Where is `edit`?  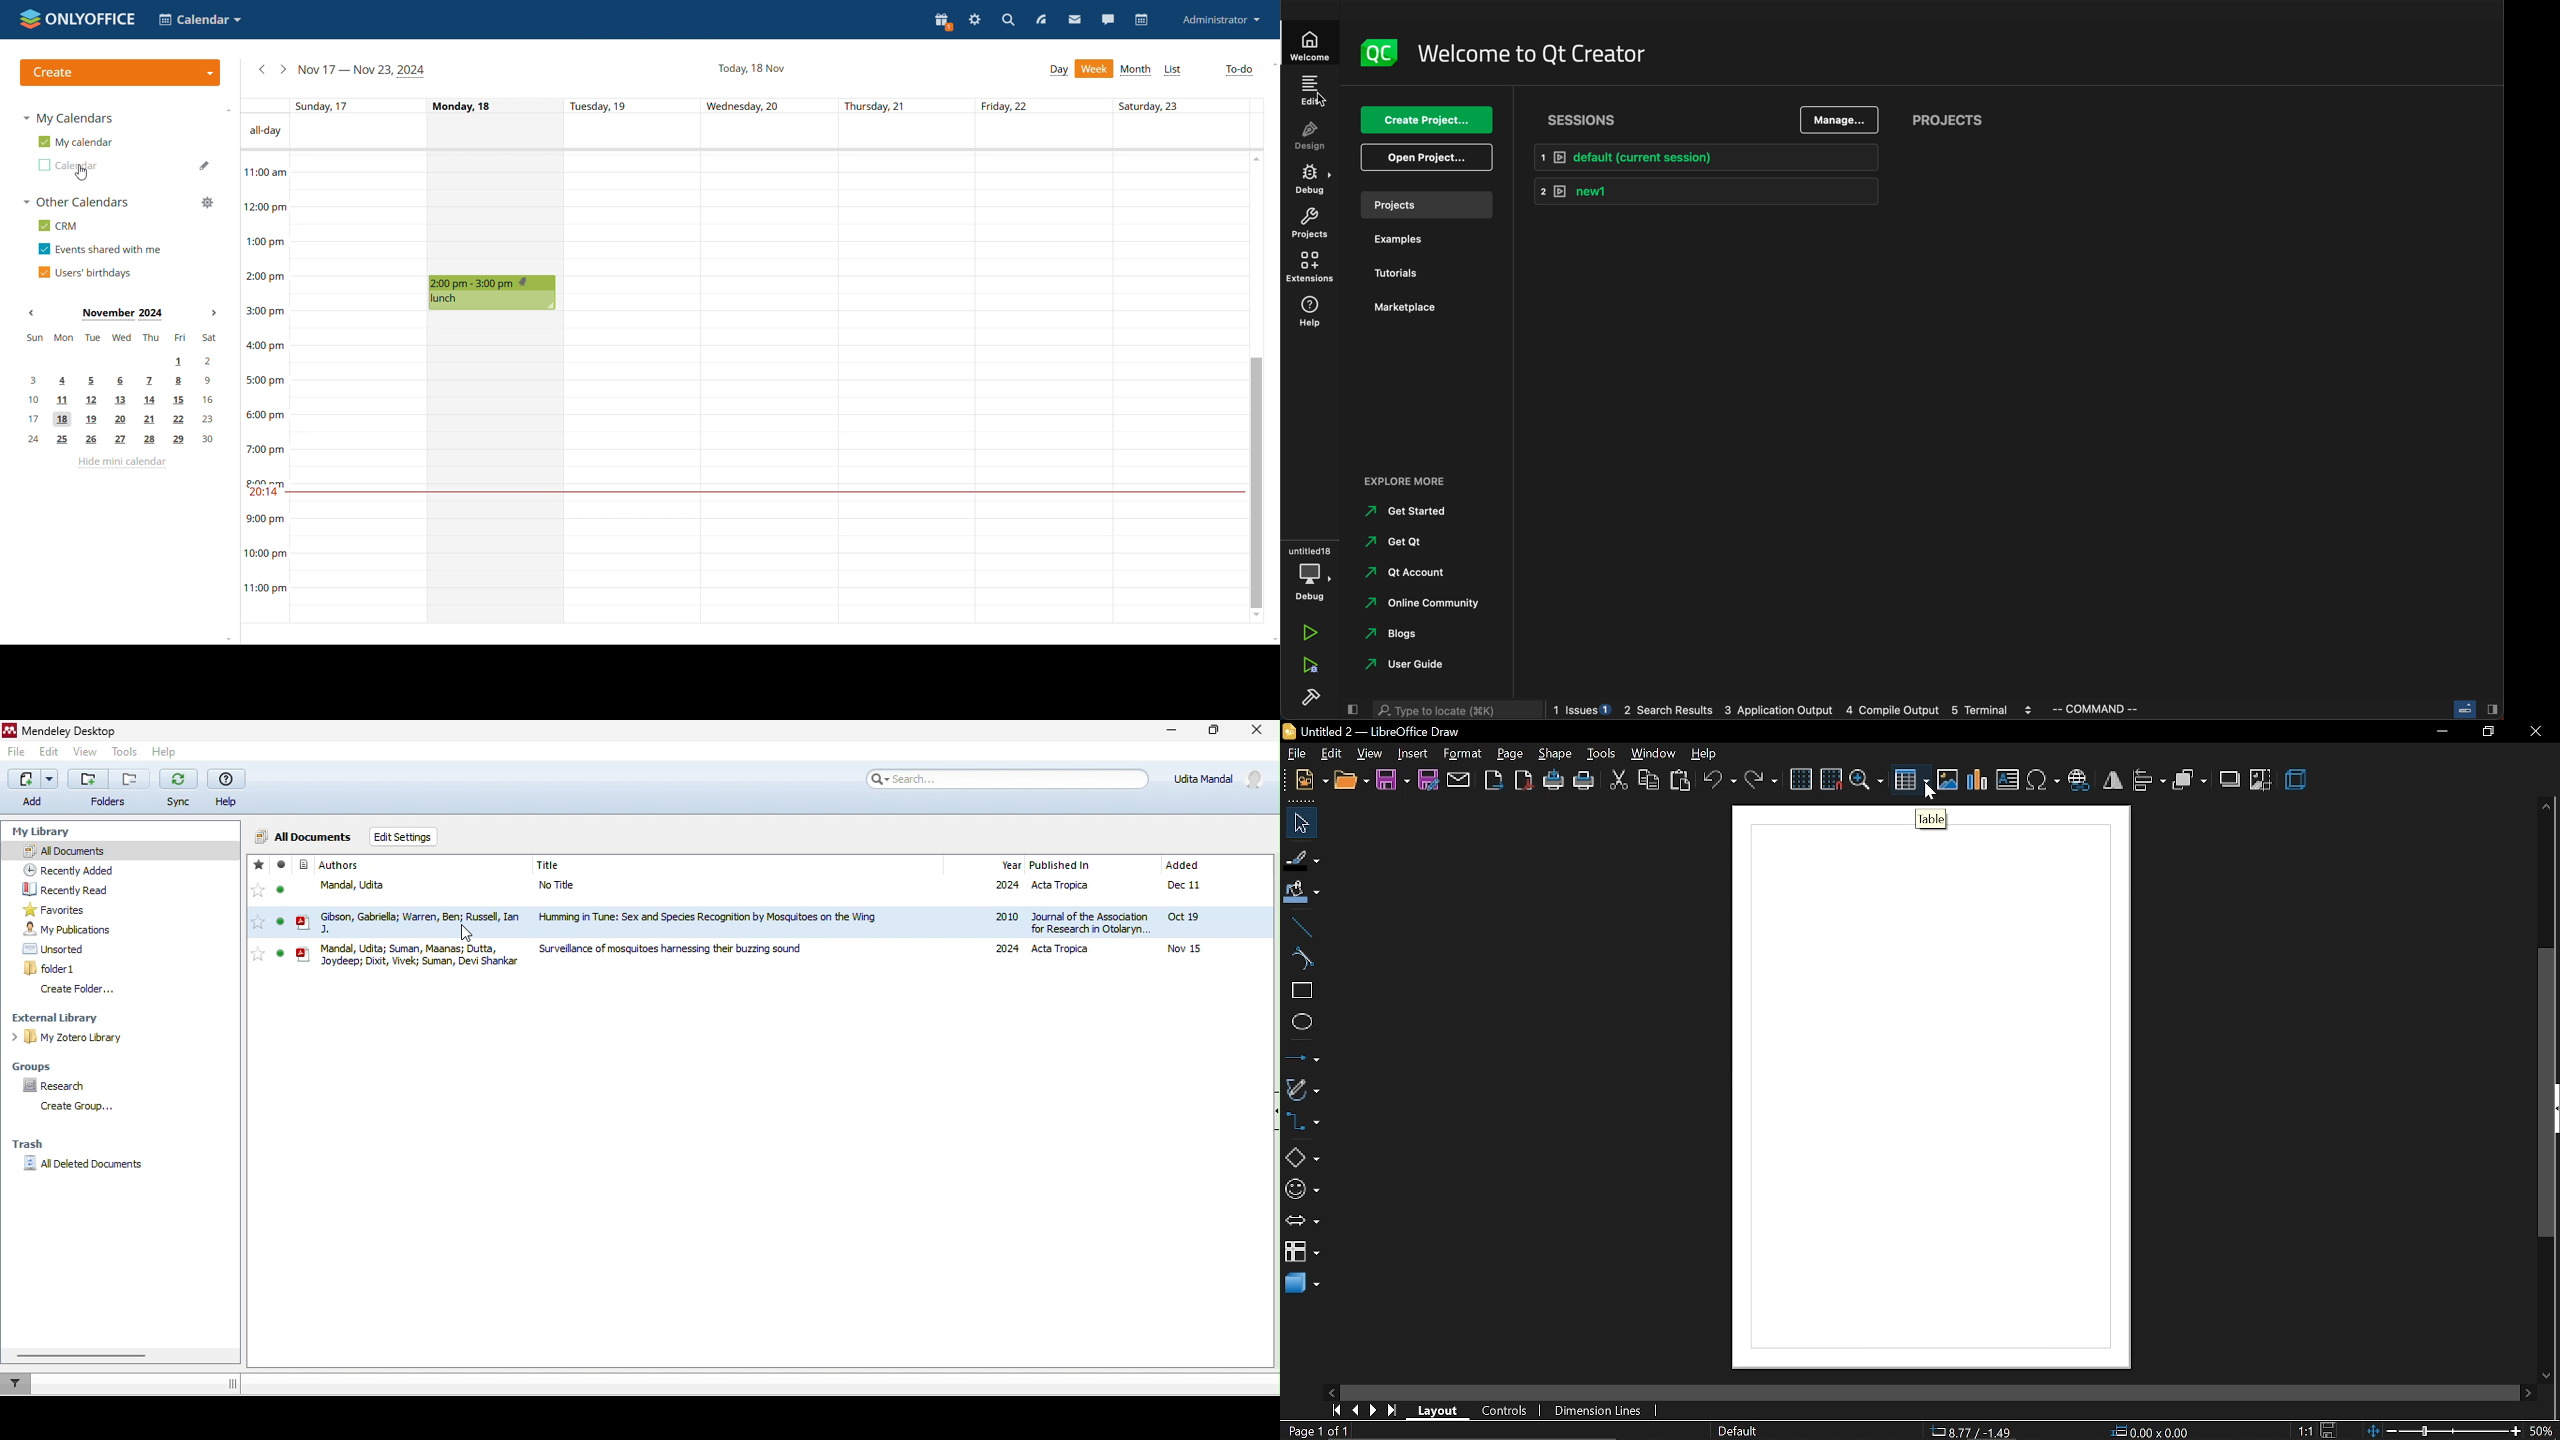 edit is located at coordinates (1312, 88).